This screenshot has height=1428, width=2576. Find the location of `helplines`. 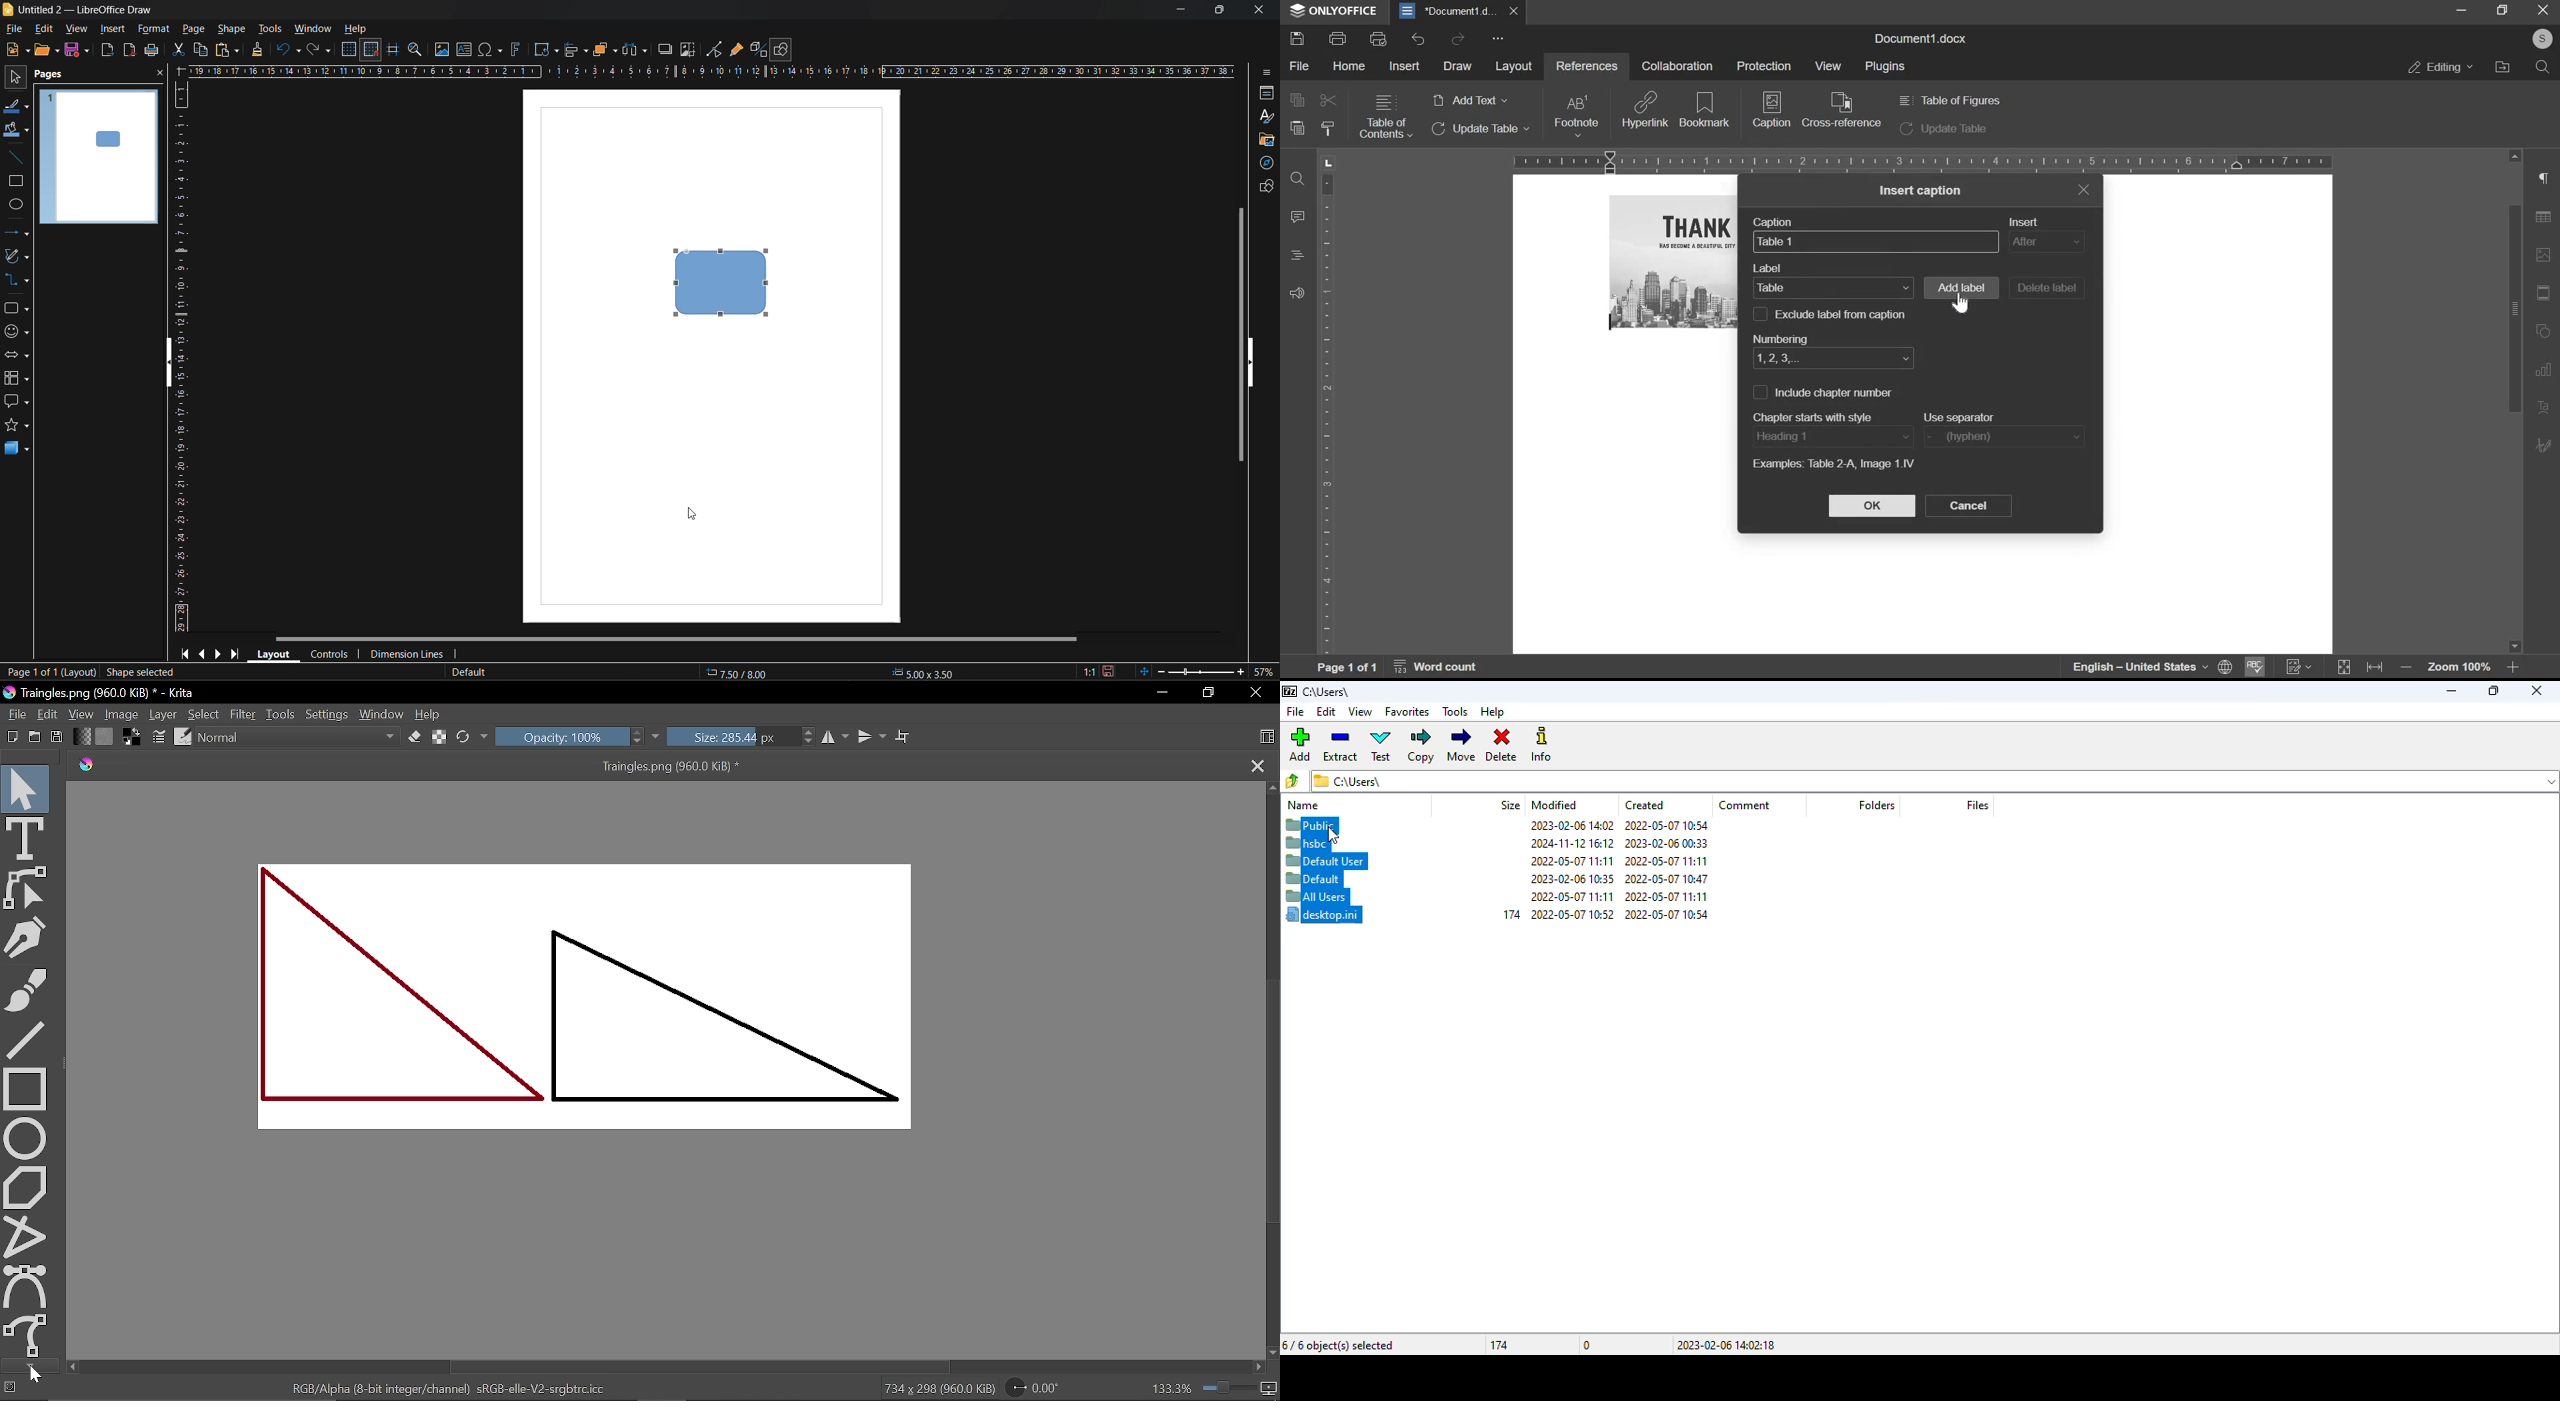

helplines is located at coordinates (391, 50).